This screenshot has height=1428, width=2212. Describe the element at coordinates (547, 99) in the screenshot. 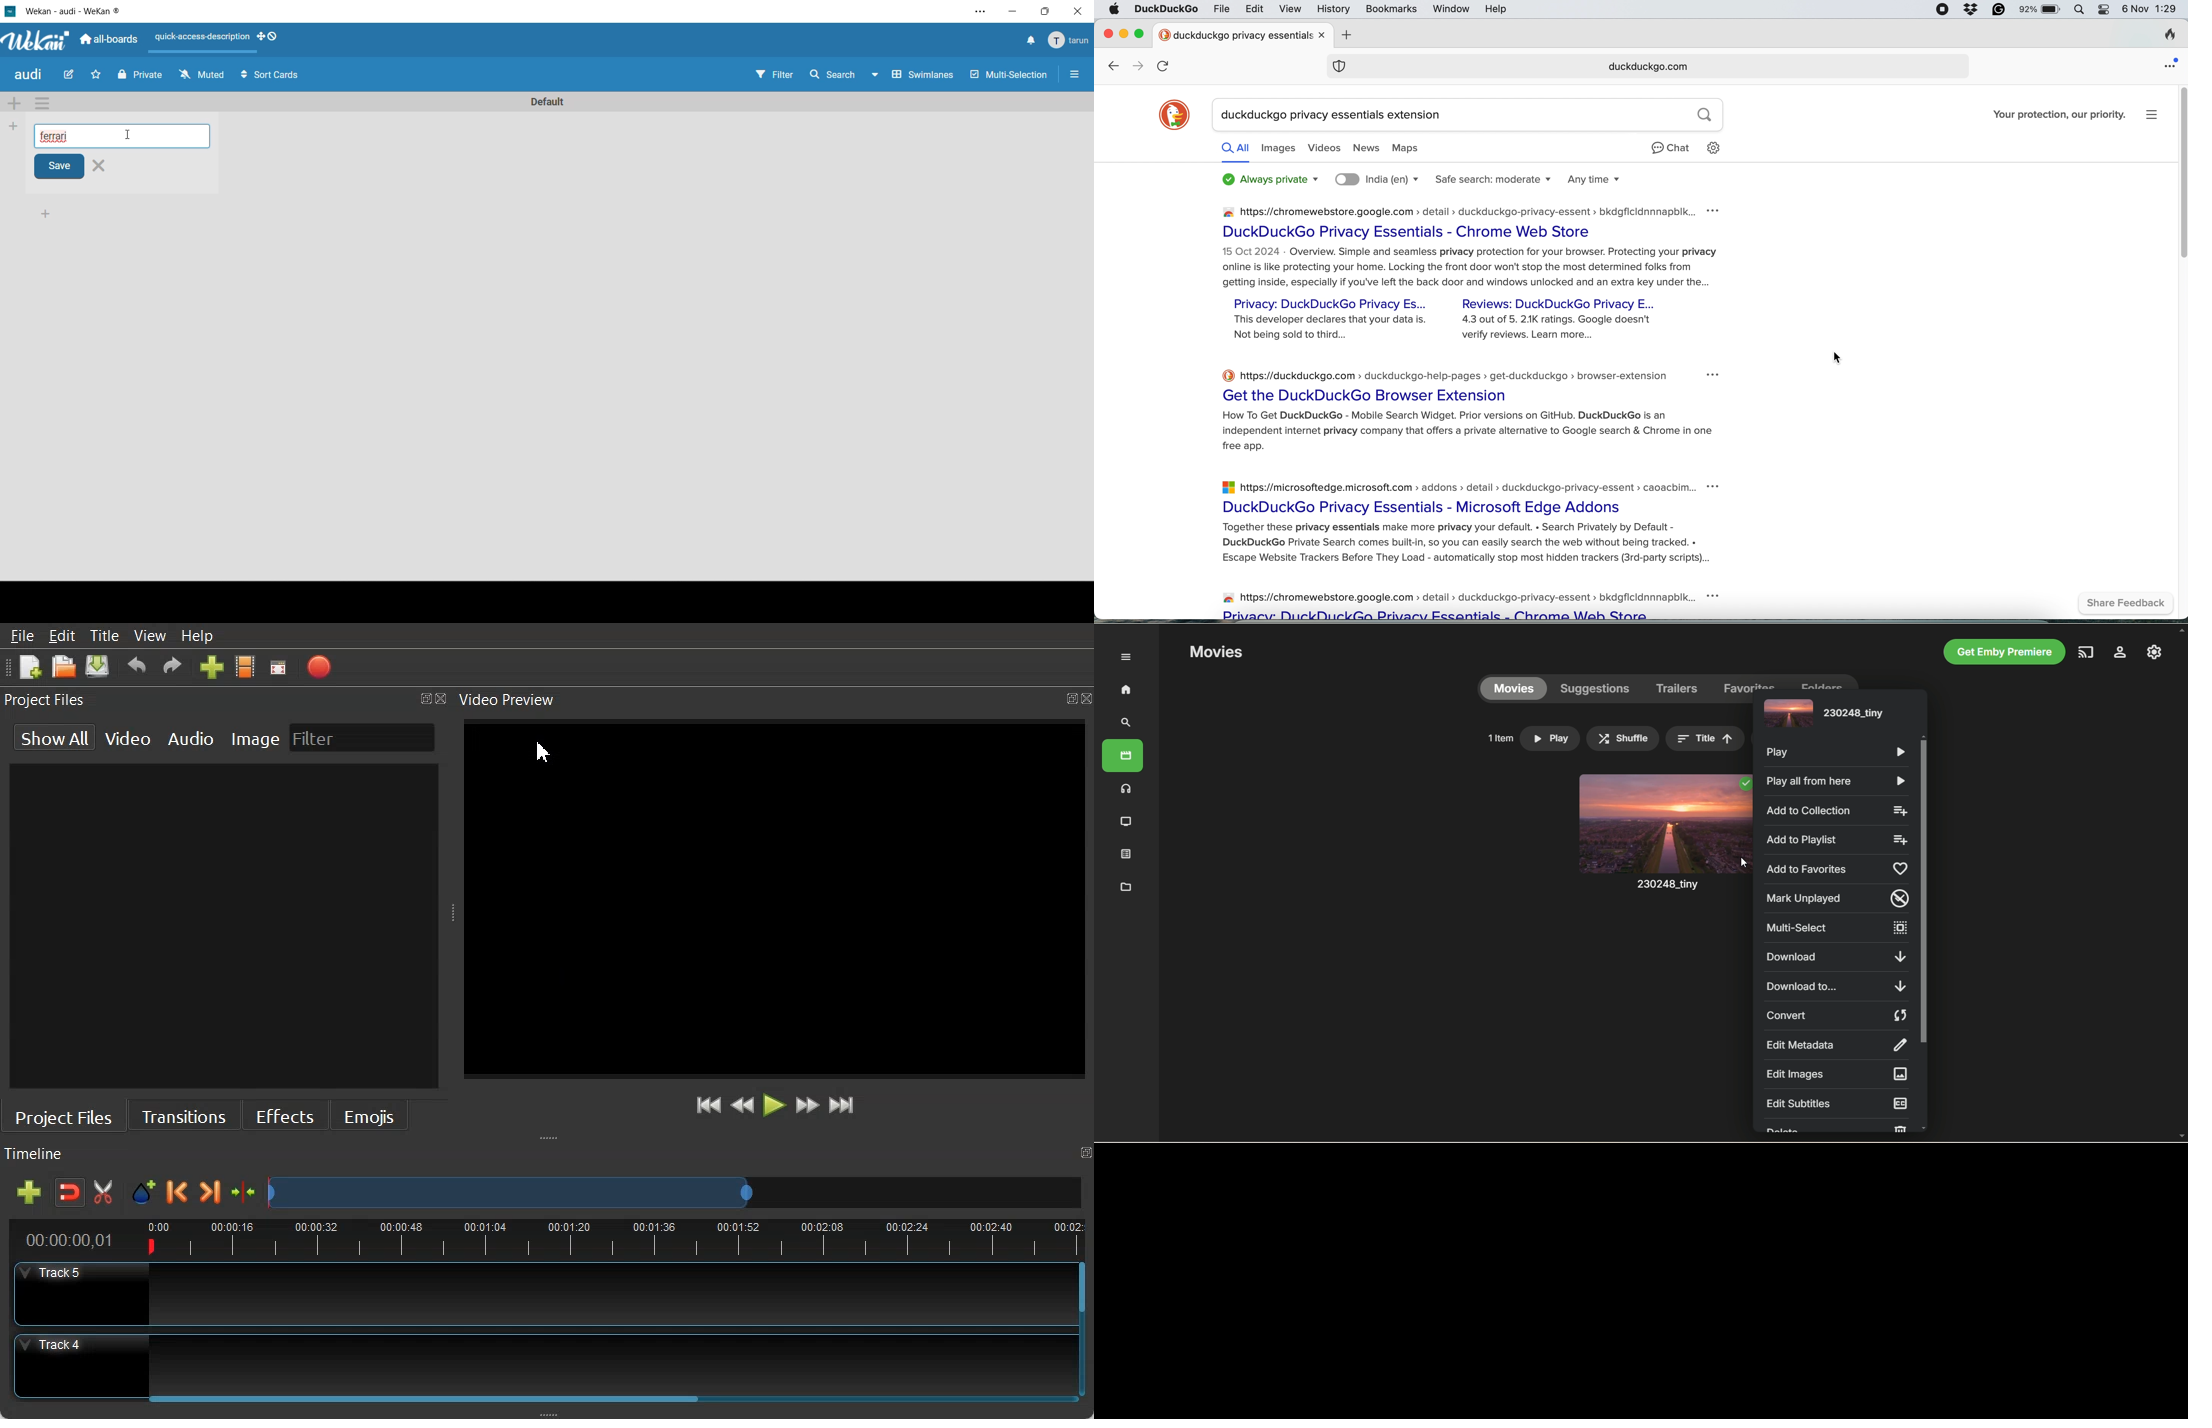

I see `Default` at that location.